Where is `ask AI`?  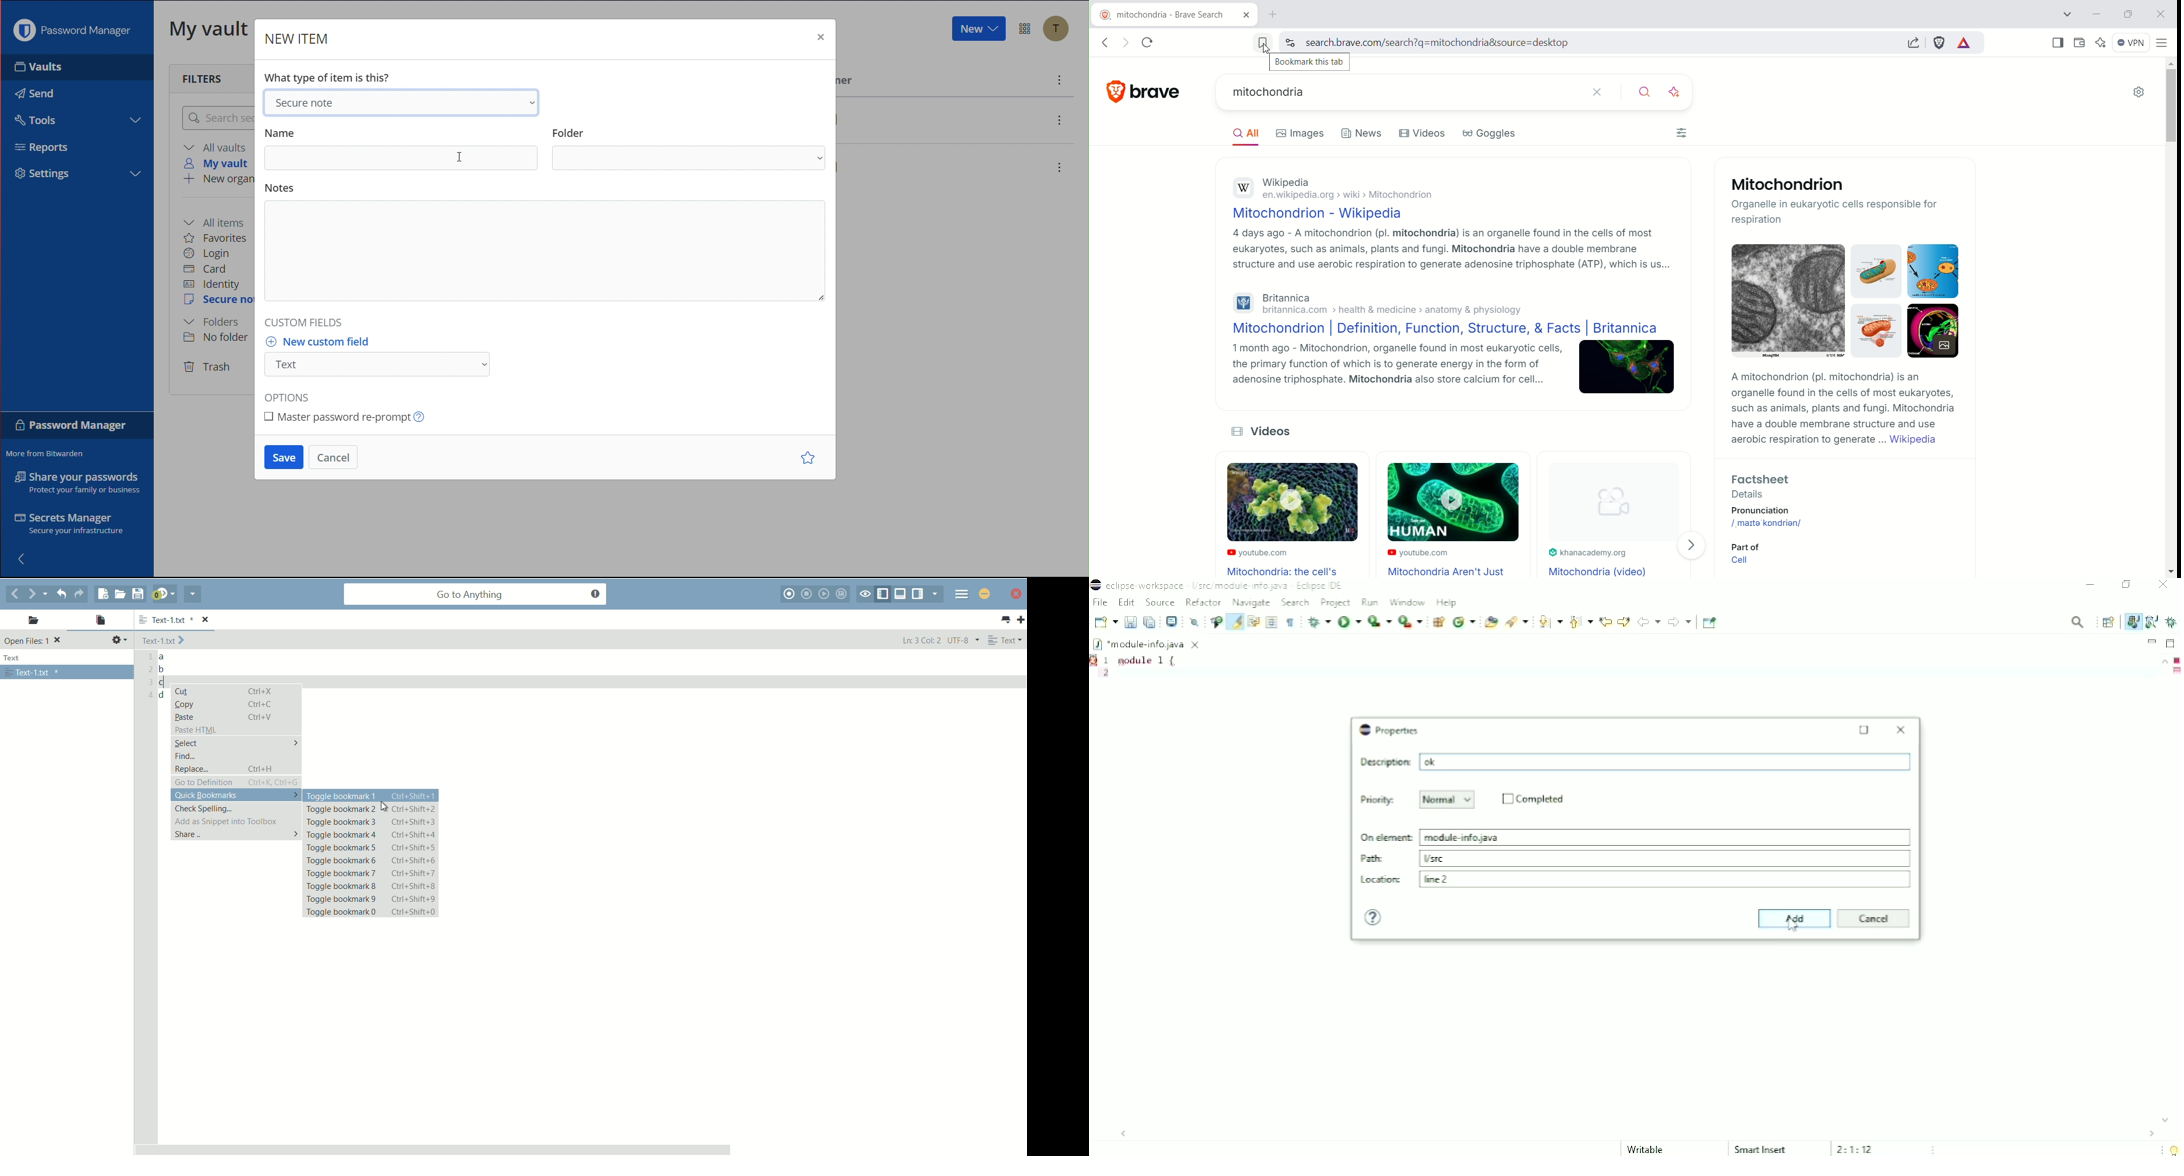
ask AI is located at coordinates (1676, 91).